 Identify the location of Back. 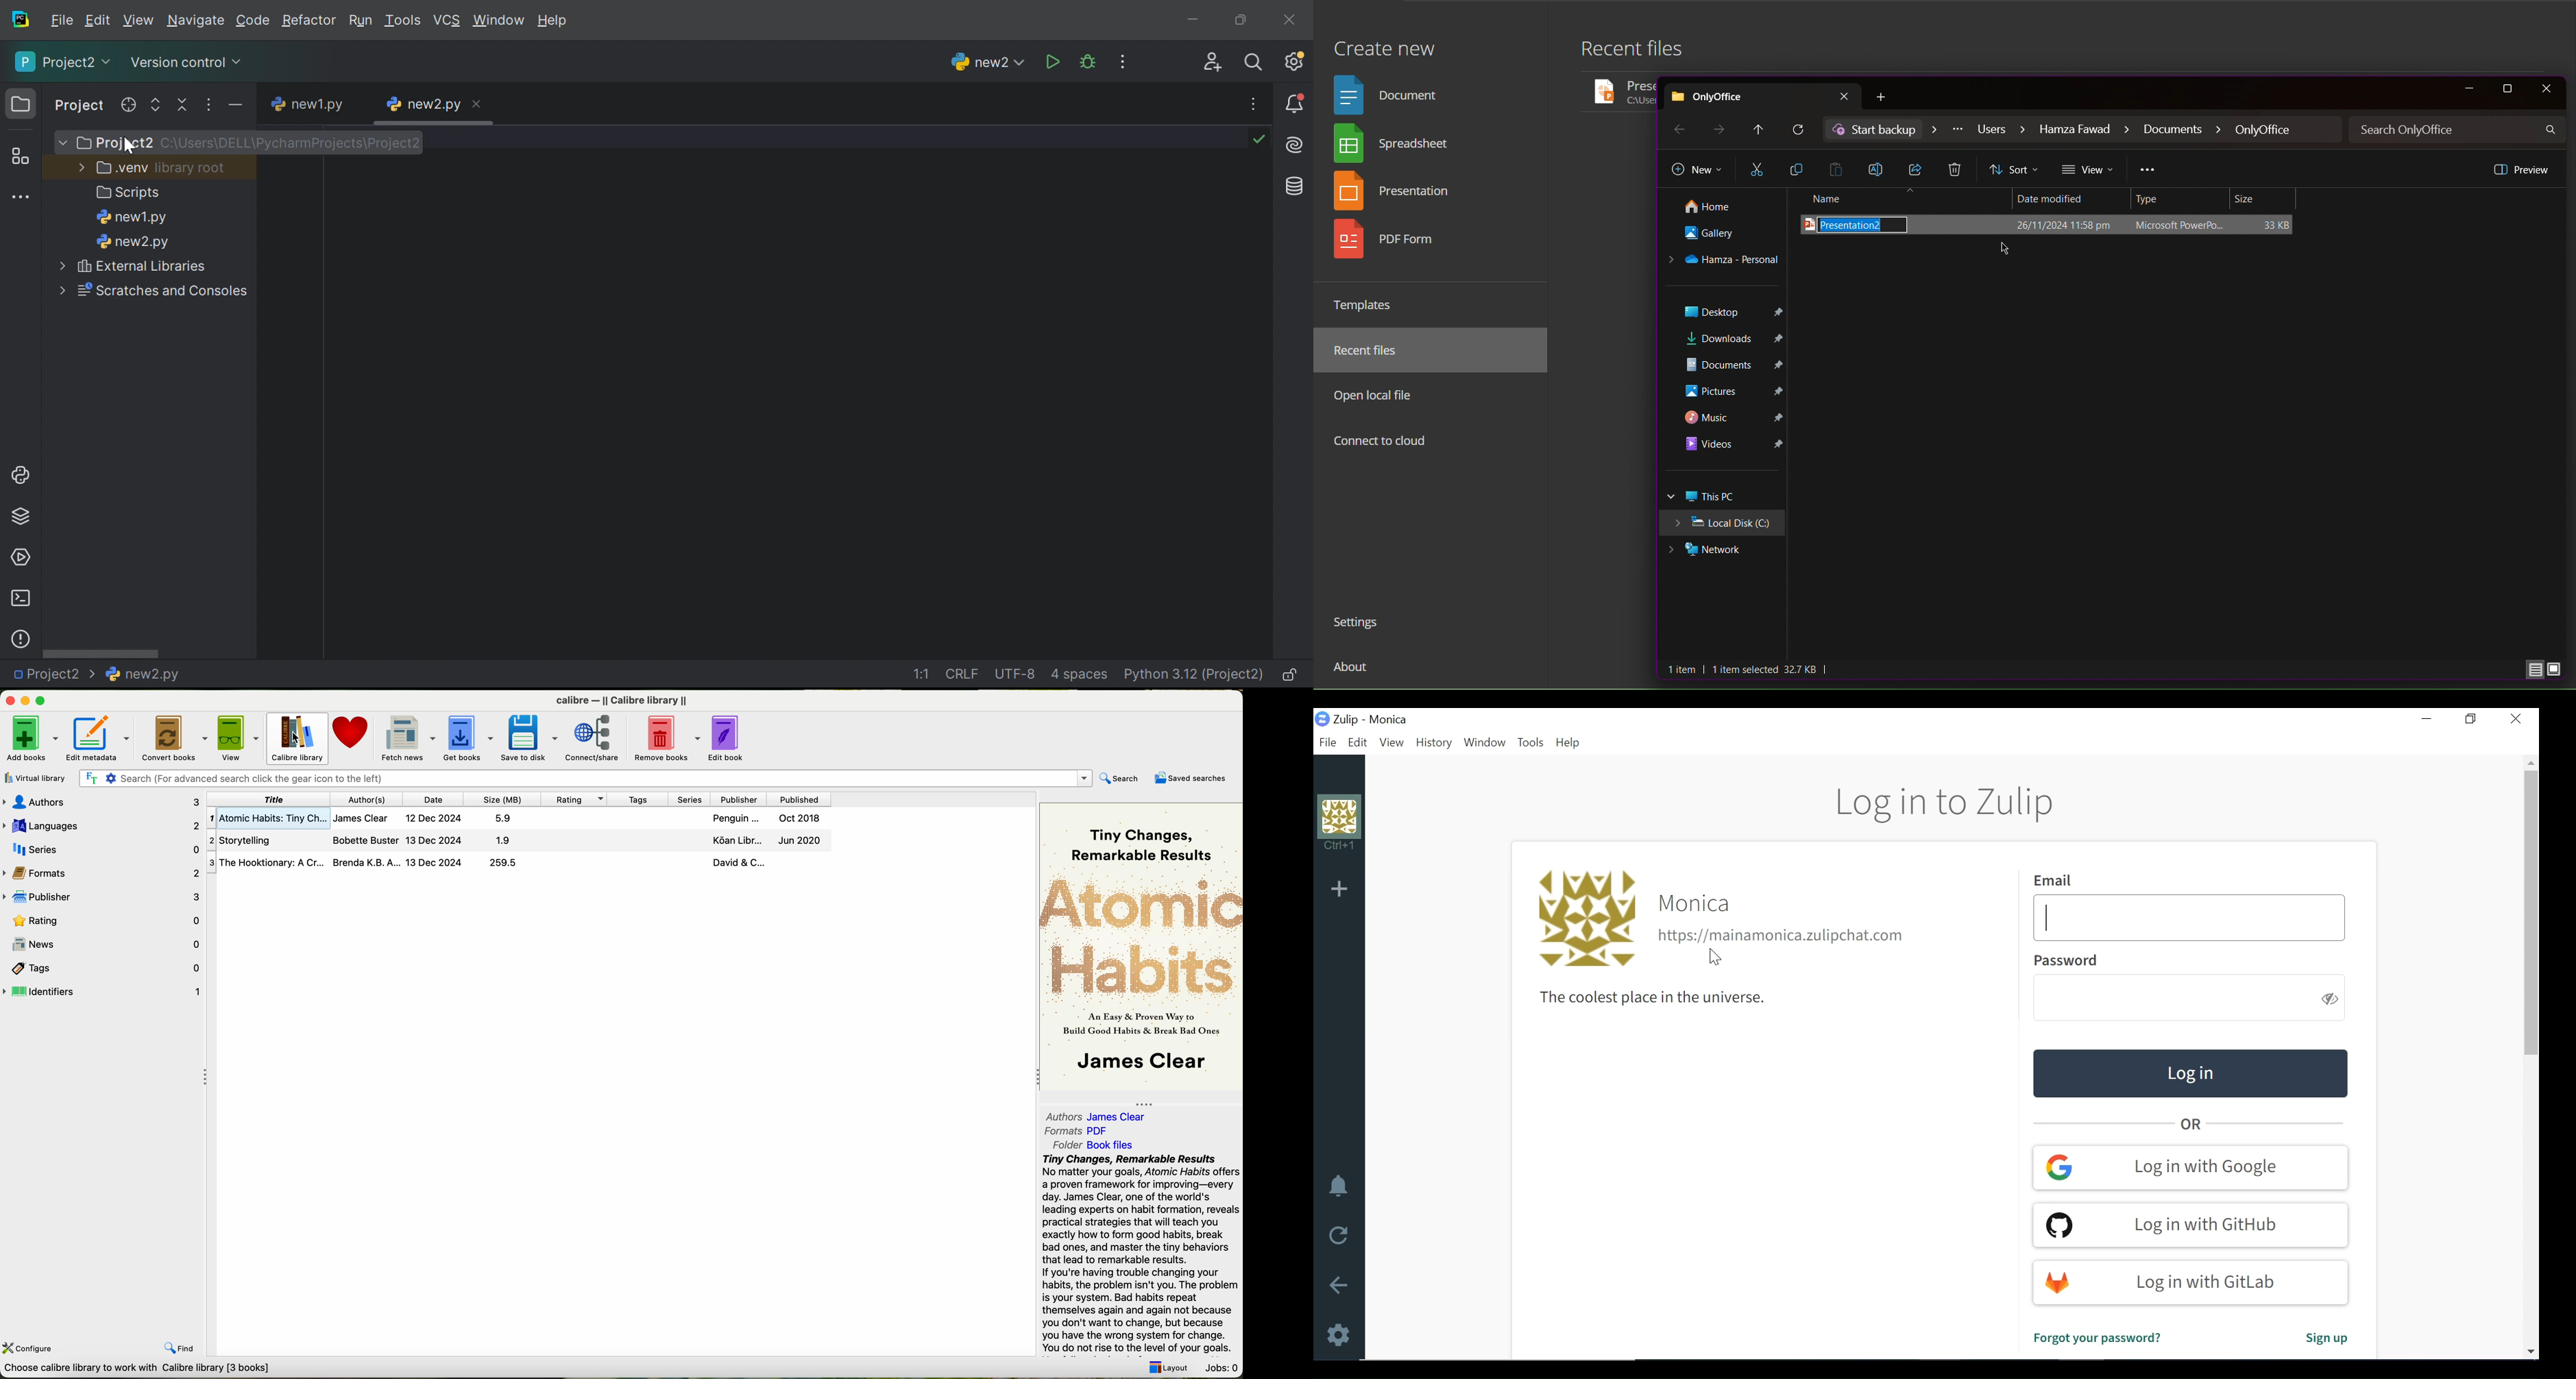
(1678, 129).